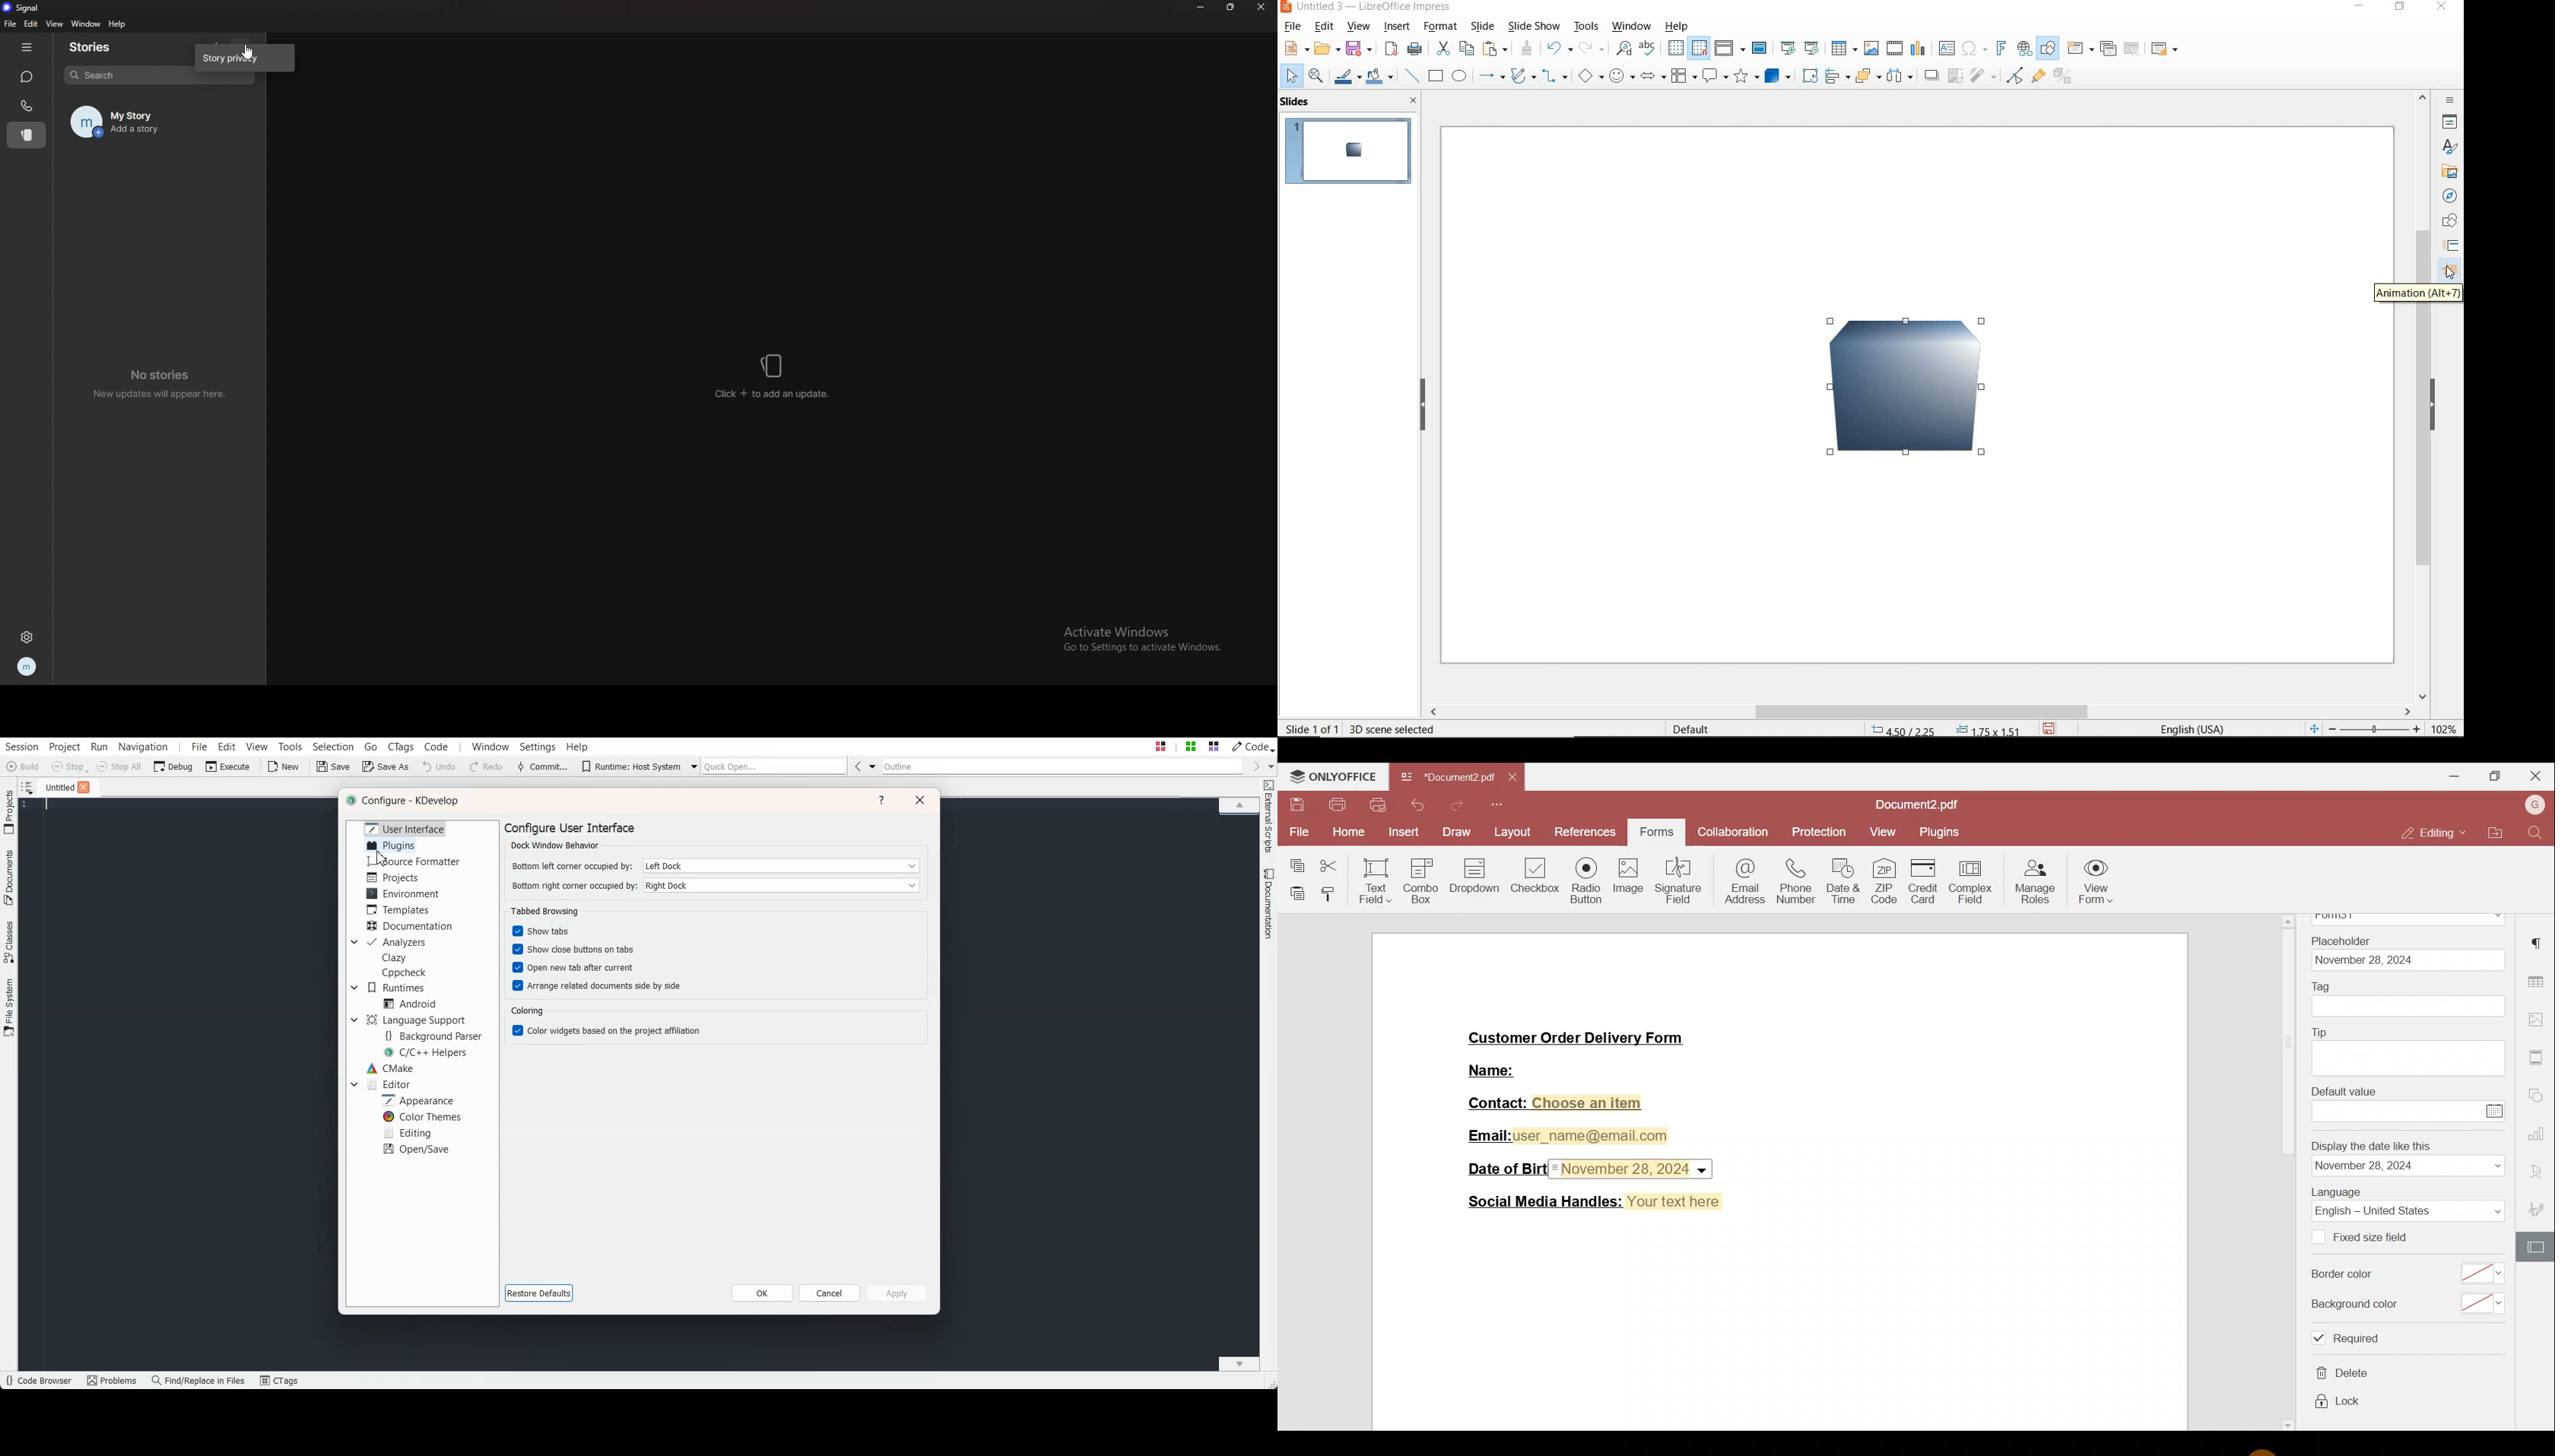 This screenshot has height=1456, width=2576. Describe the element at coordinates (543, 767) in the screenshot. I see `Commit` at that location.